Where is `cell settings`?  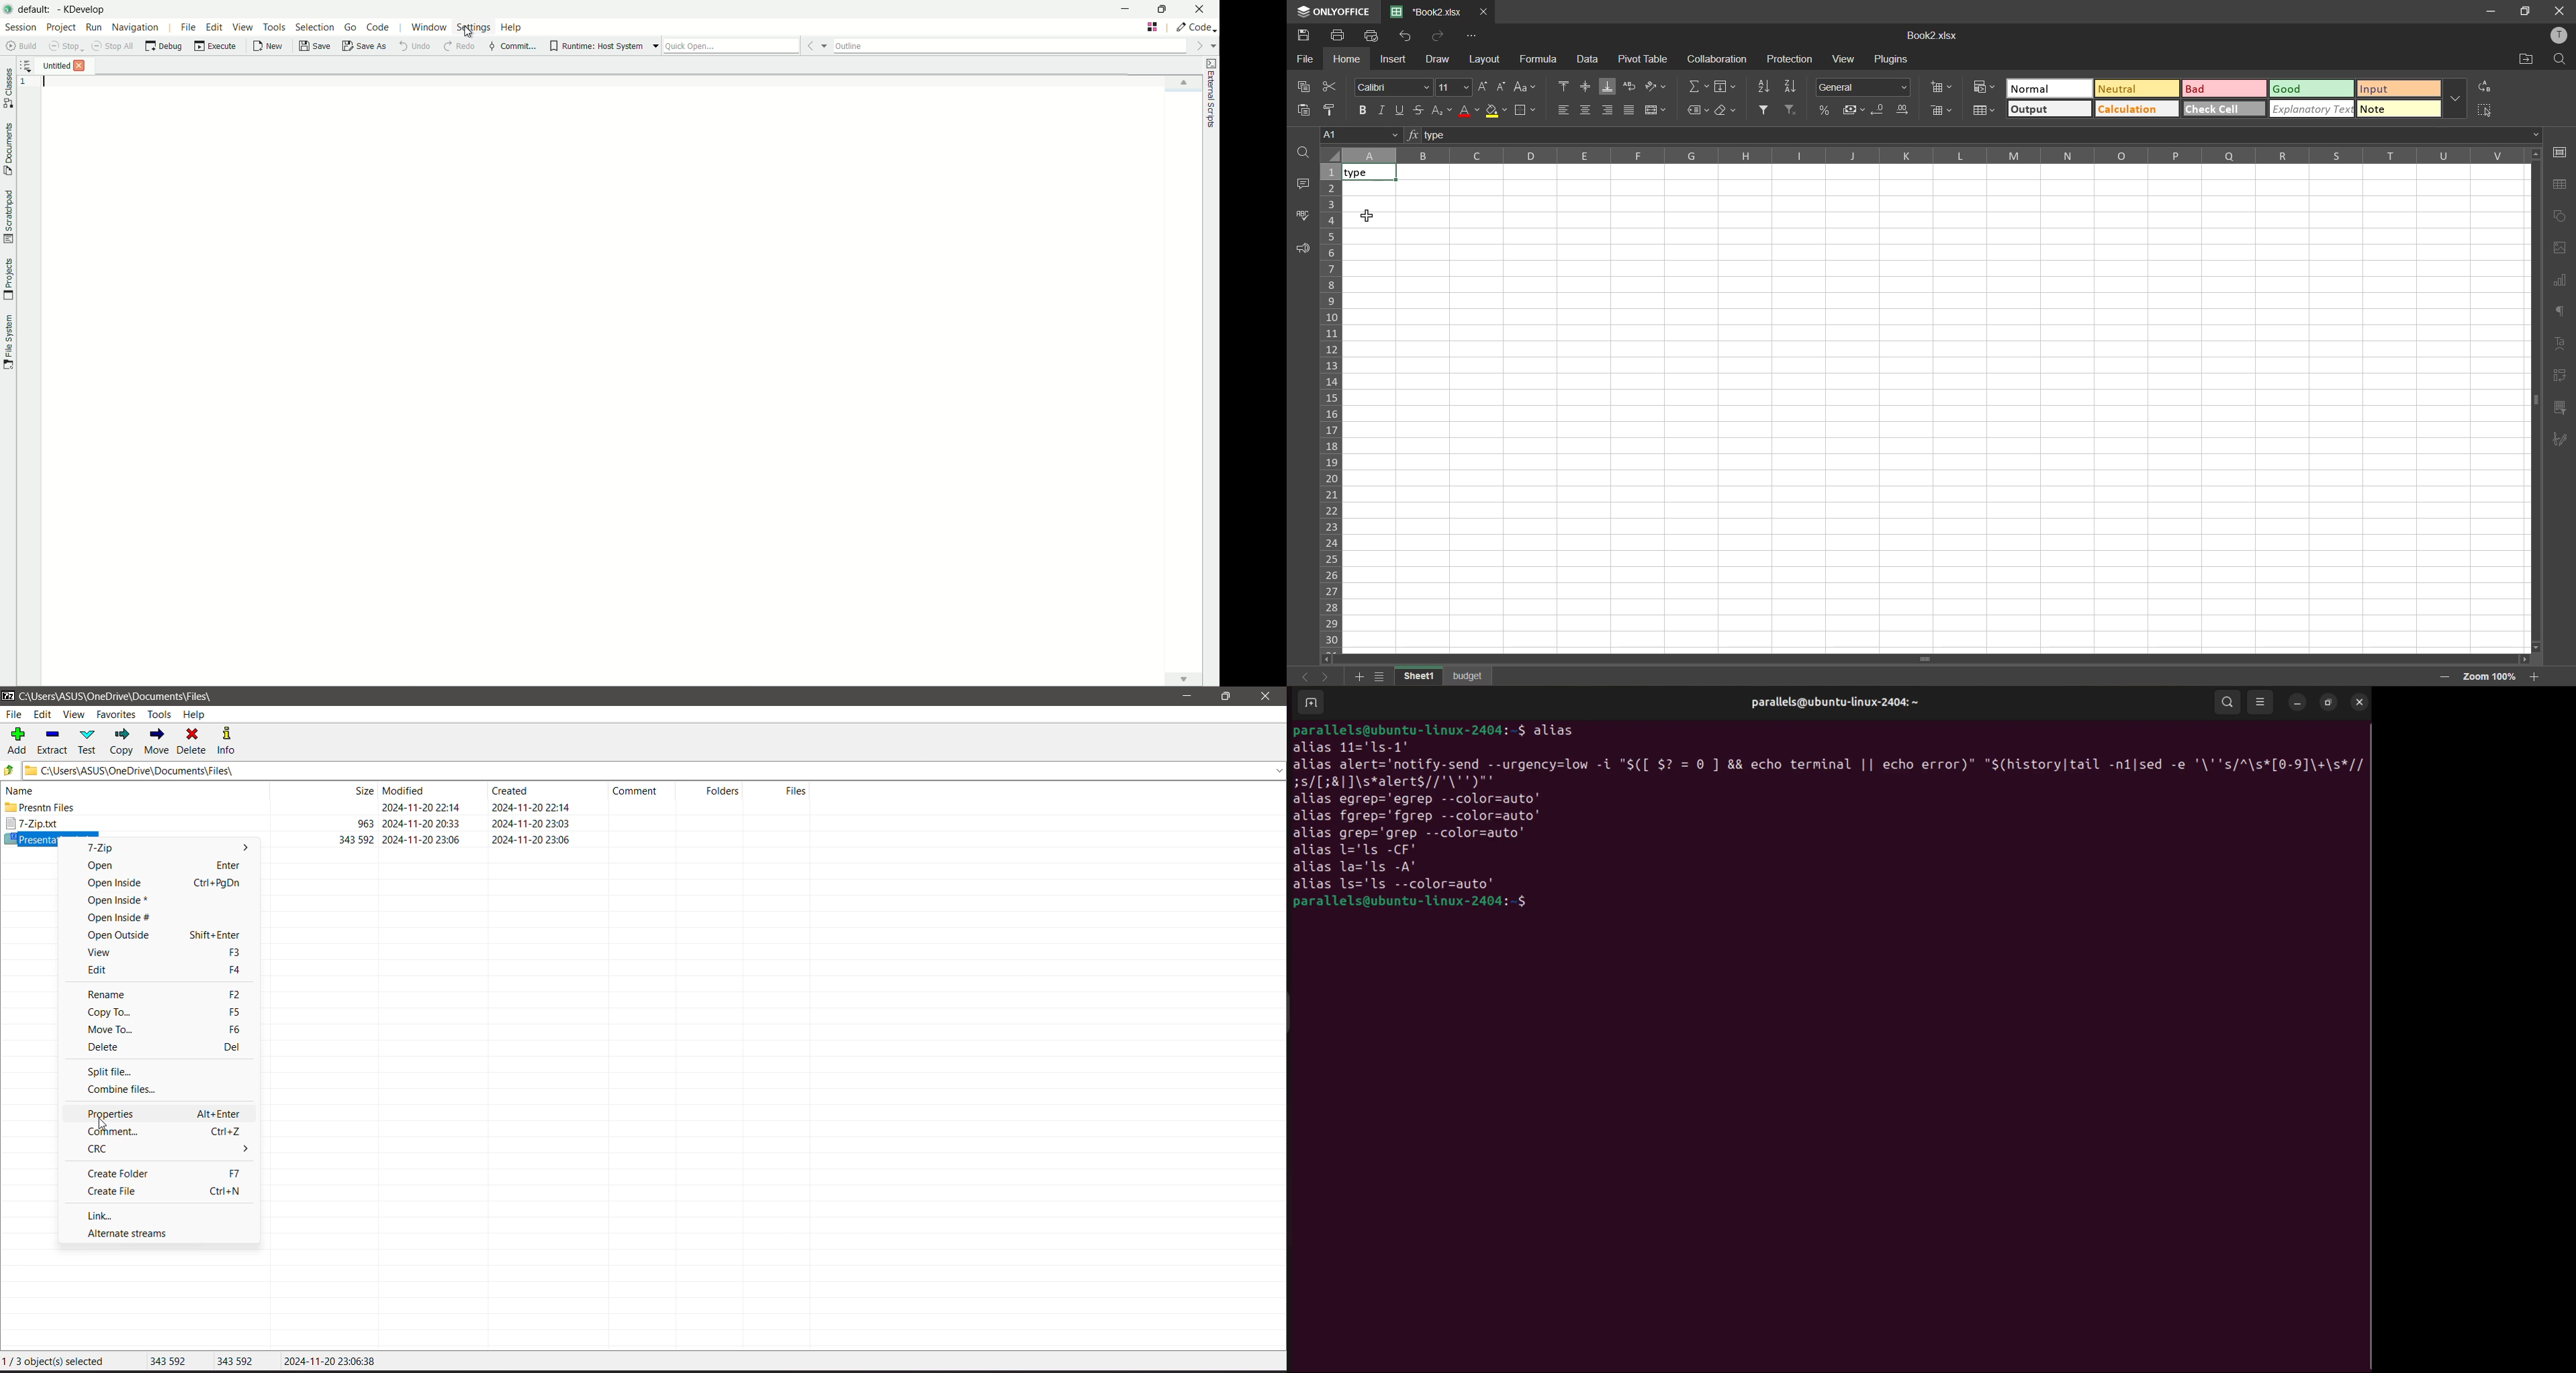 cell settings is located at coordinates (2561, 152).